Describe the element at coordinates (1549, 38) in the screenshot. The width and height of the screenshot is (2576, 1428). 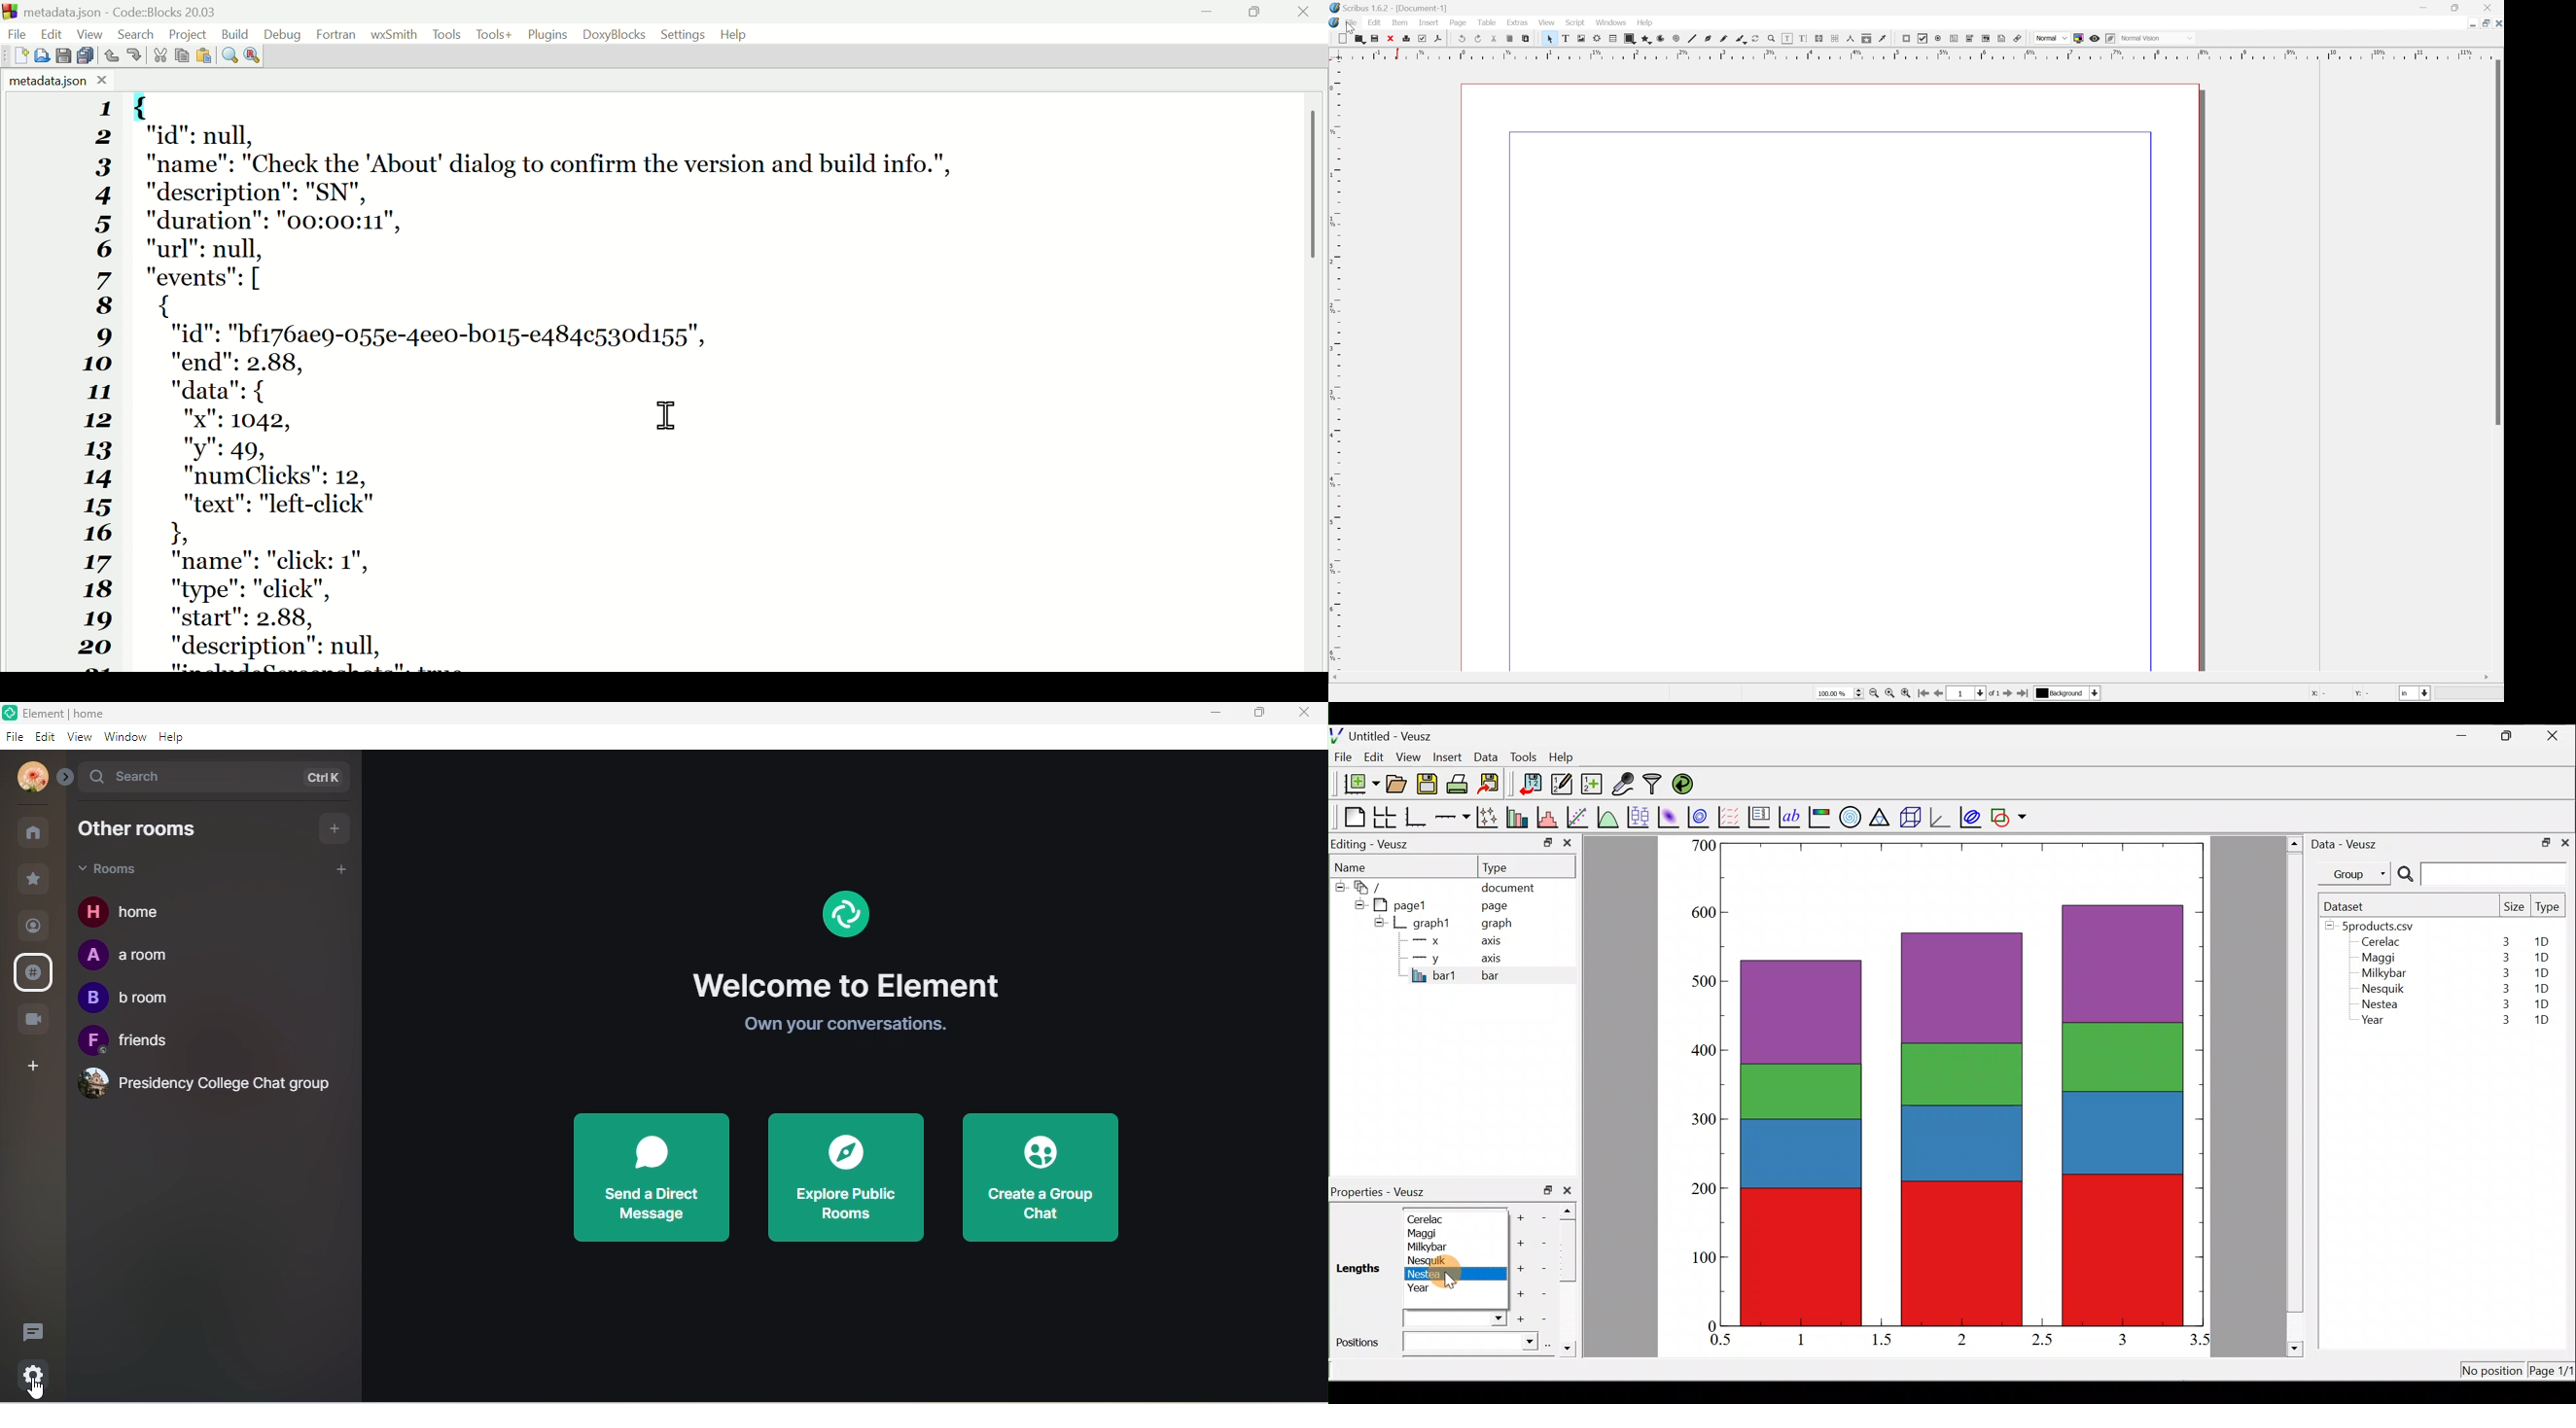
I see `Select item` at that location.